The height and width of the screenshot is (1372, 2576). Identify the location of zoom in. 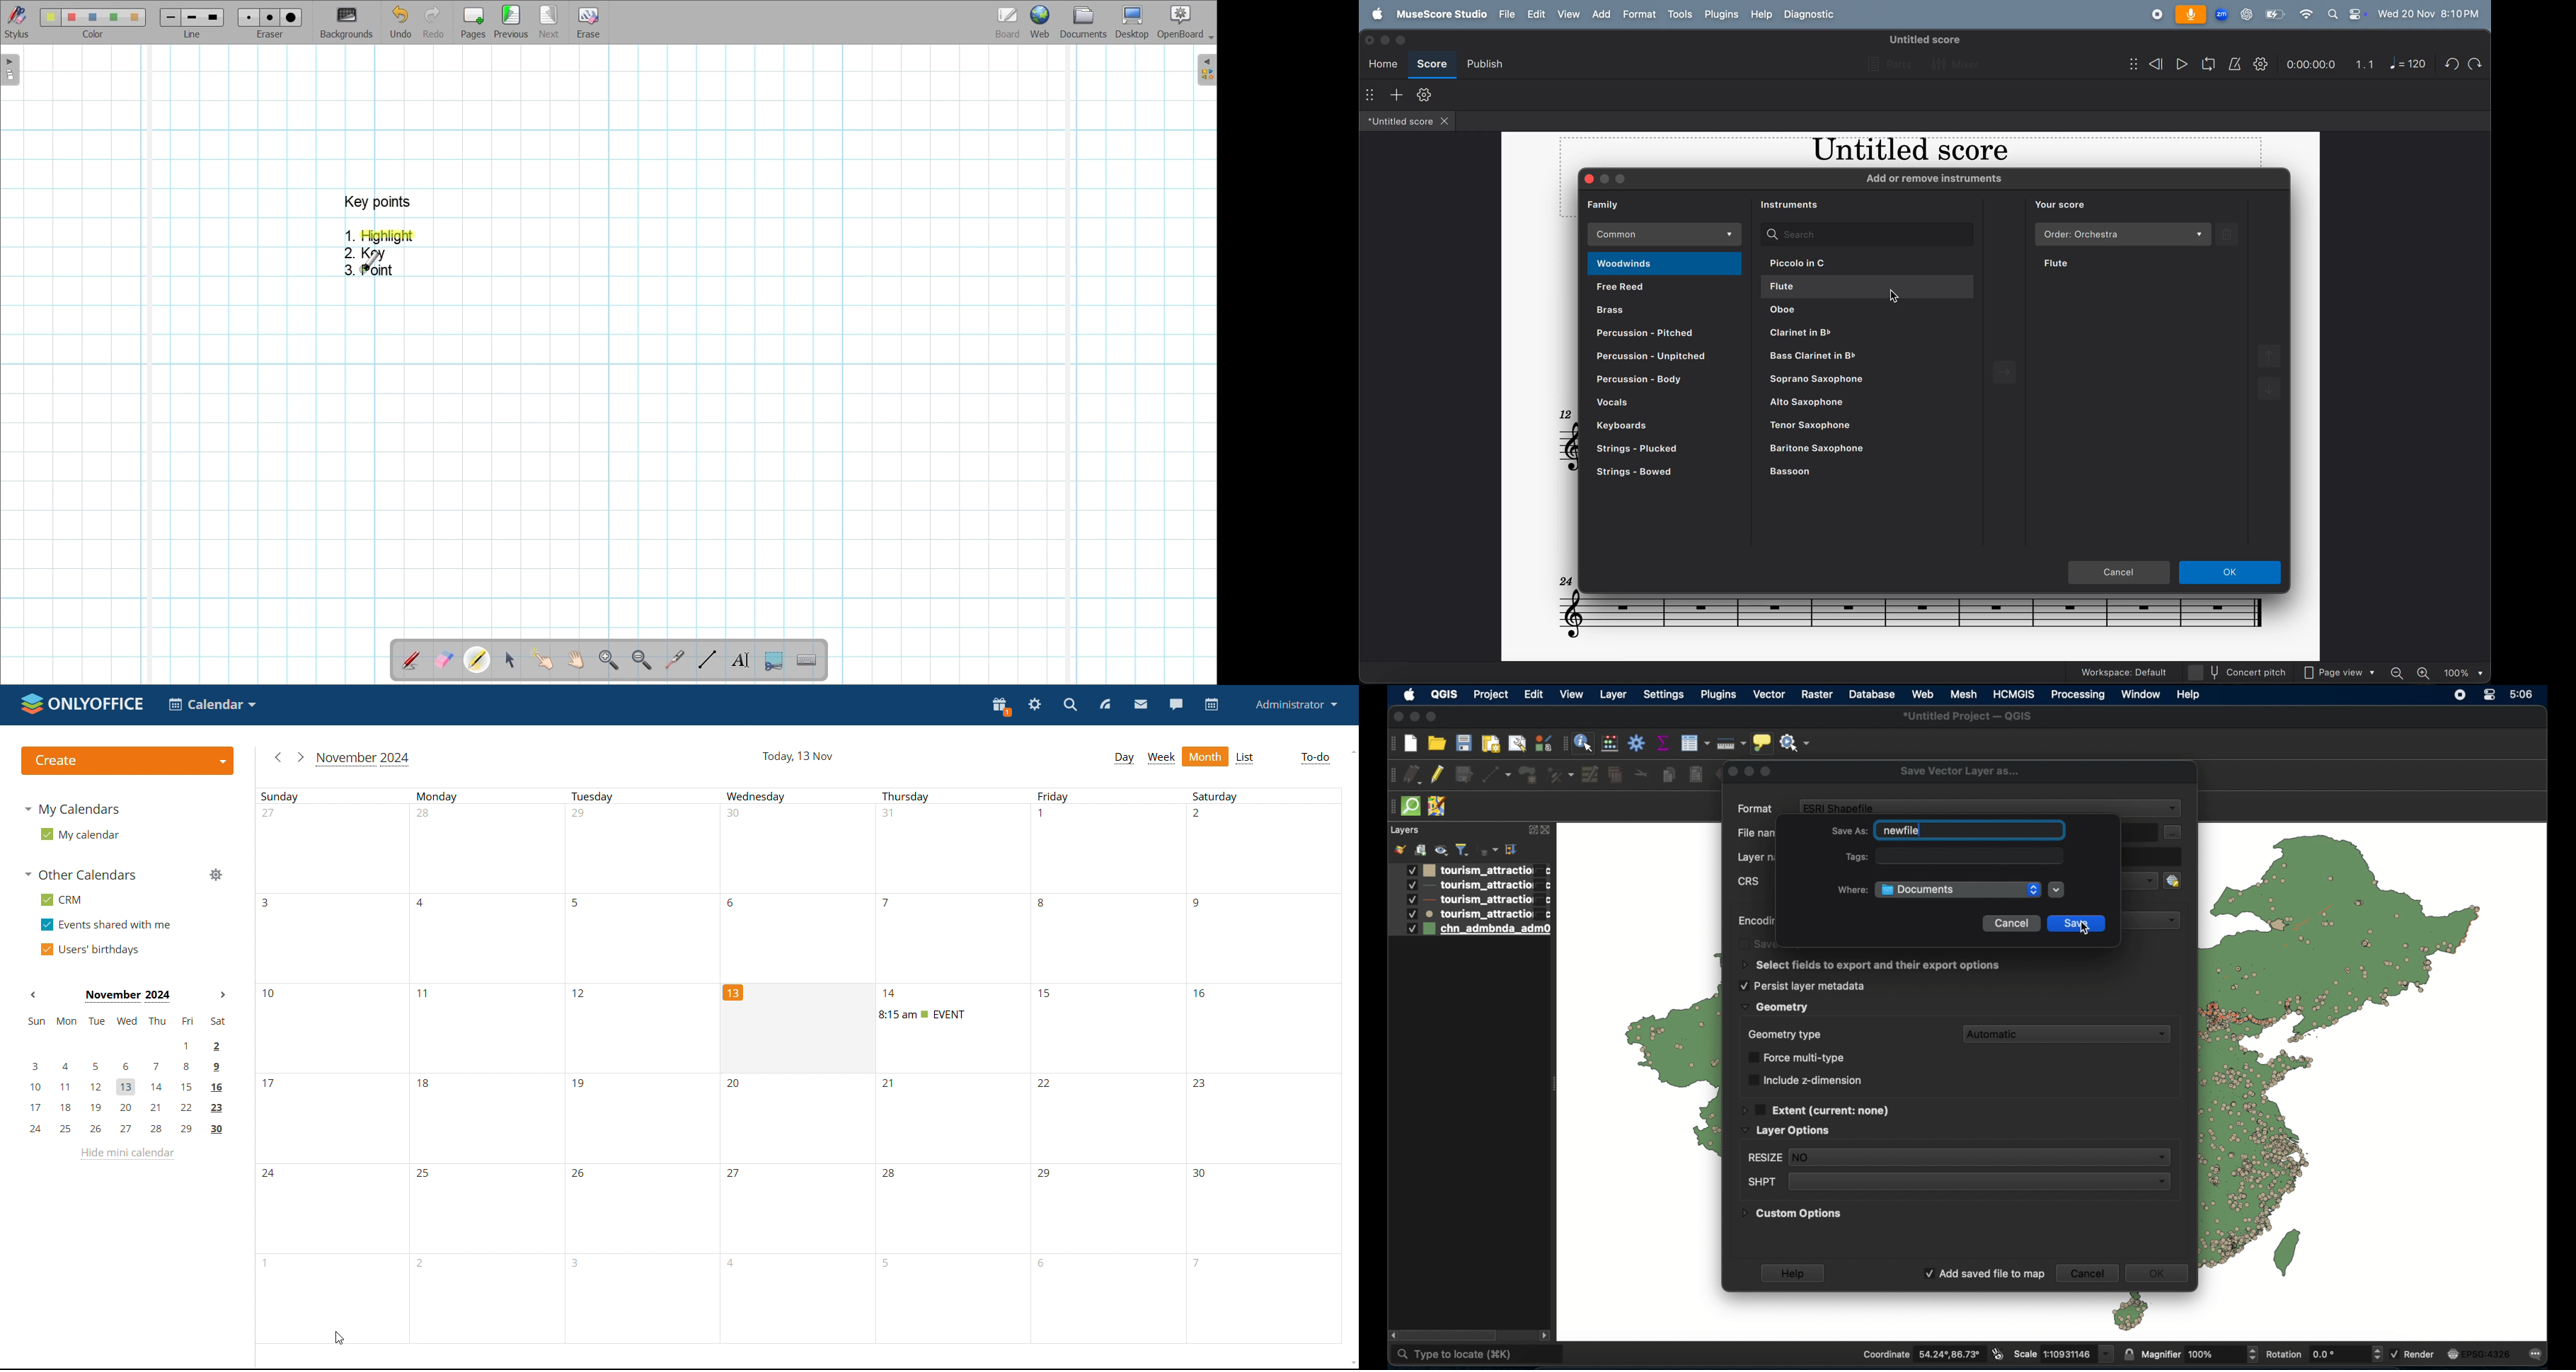
(2425, 672).